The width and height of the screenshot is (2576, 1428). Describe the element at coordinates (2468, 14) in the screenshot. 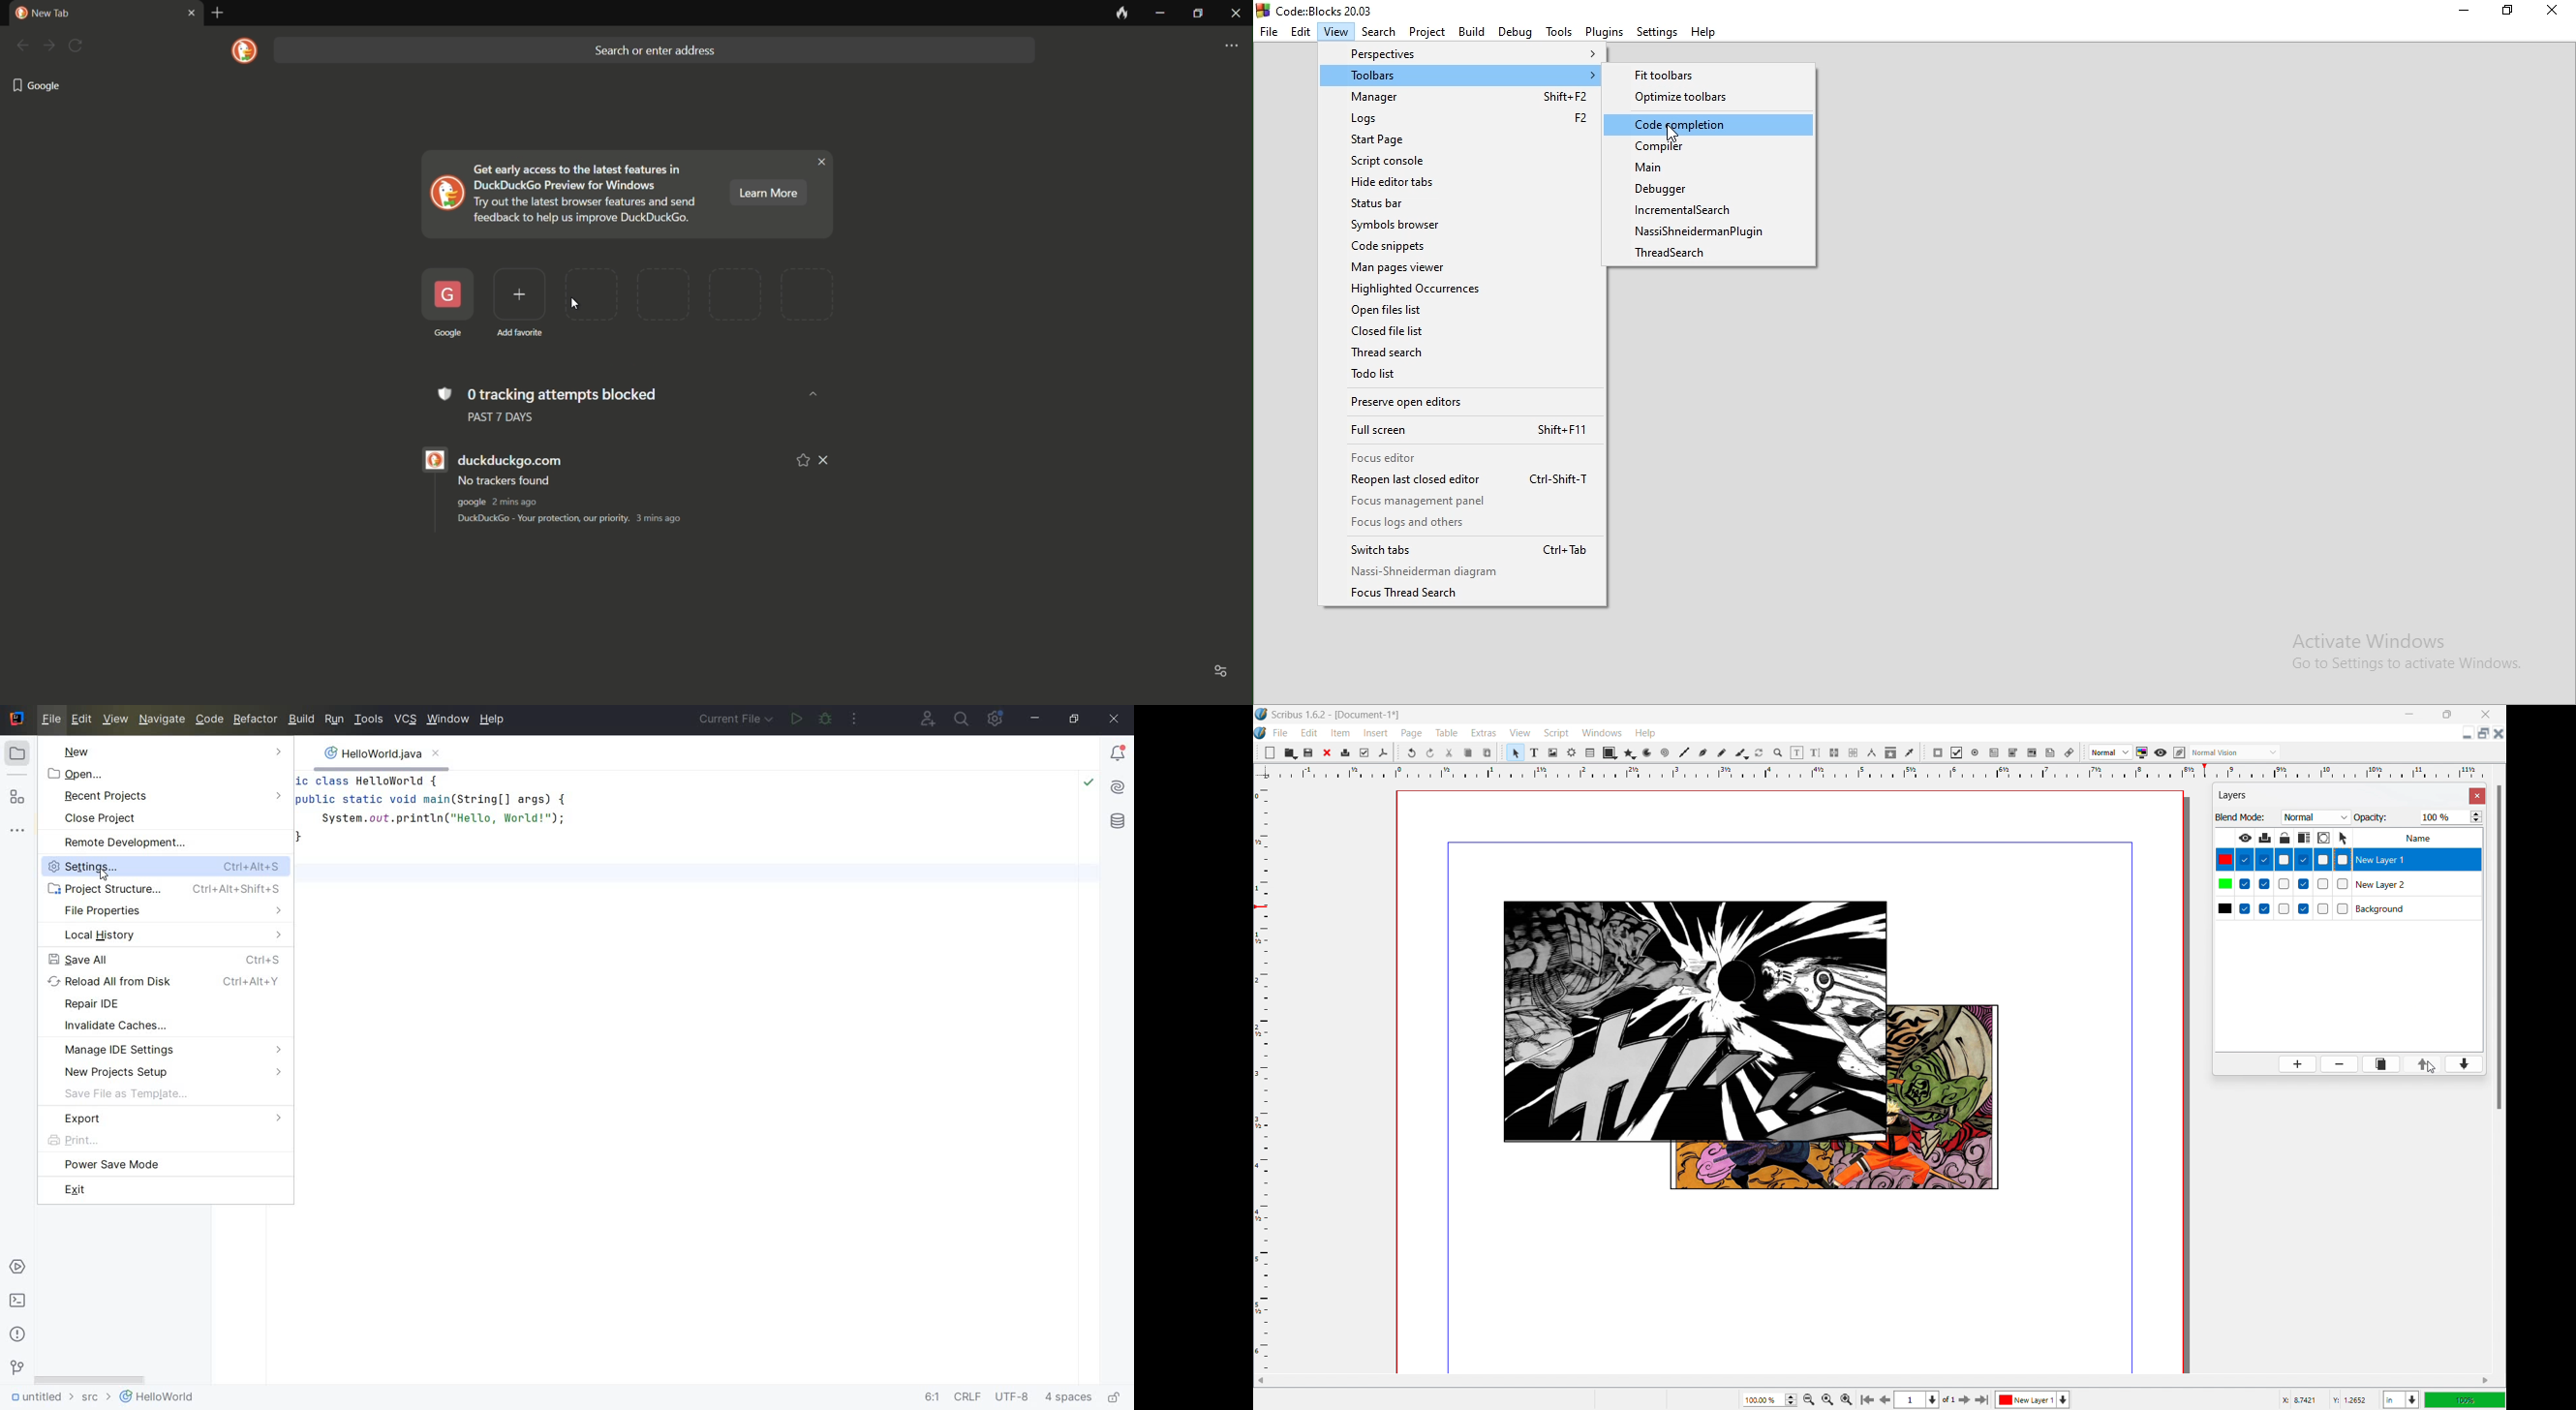

I see `Minimise` at that location.